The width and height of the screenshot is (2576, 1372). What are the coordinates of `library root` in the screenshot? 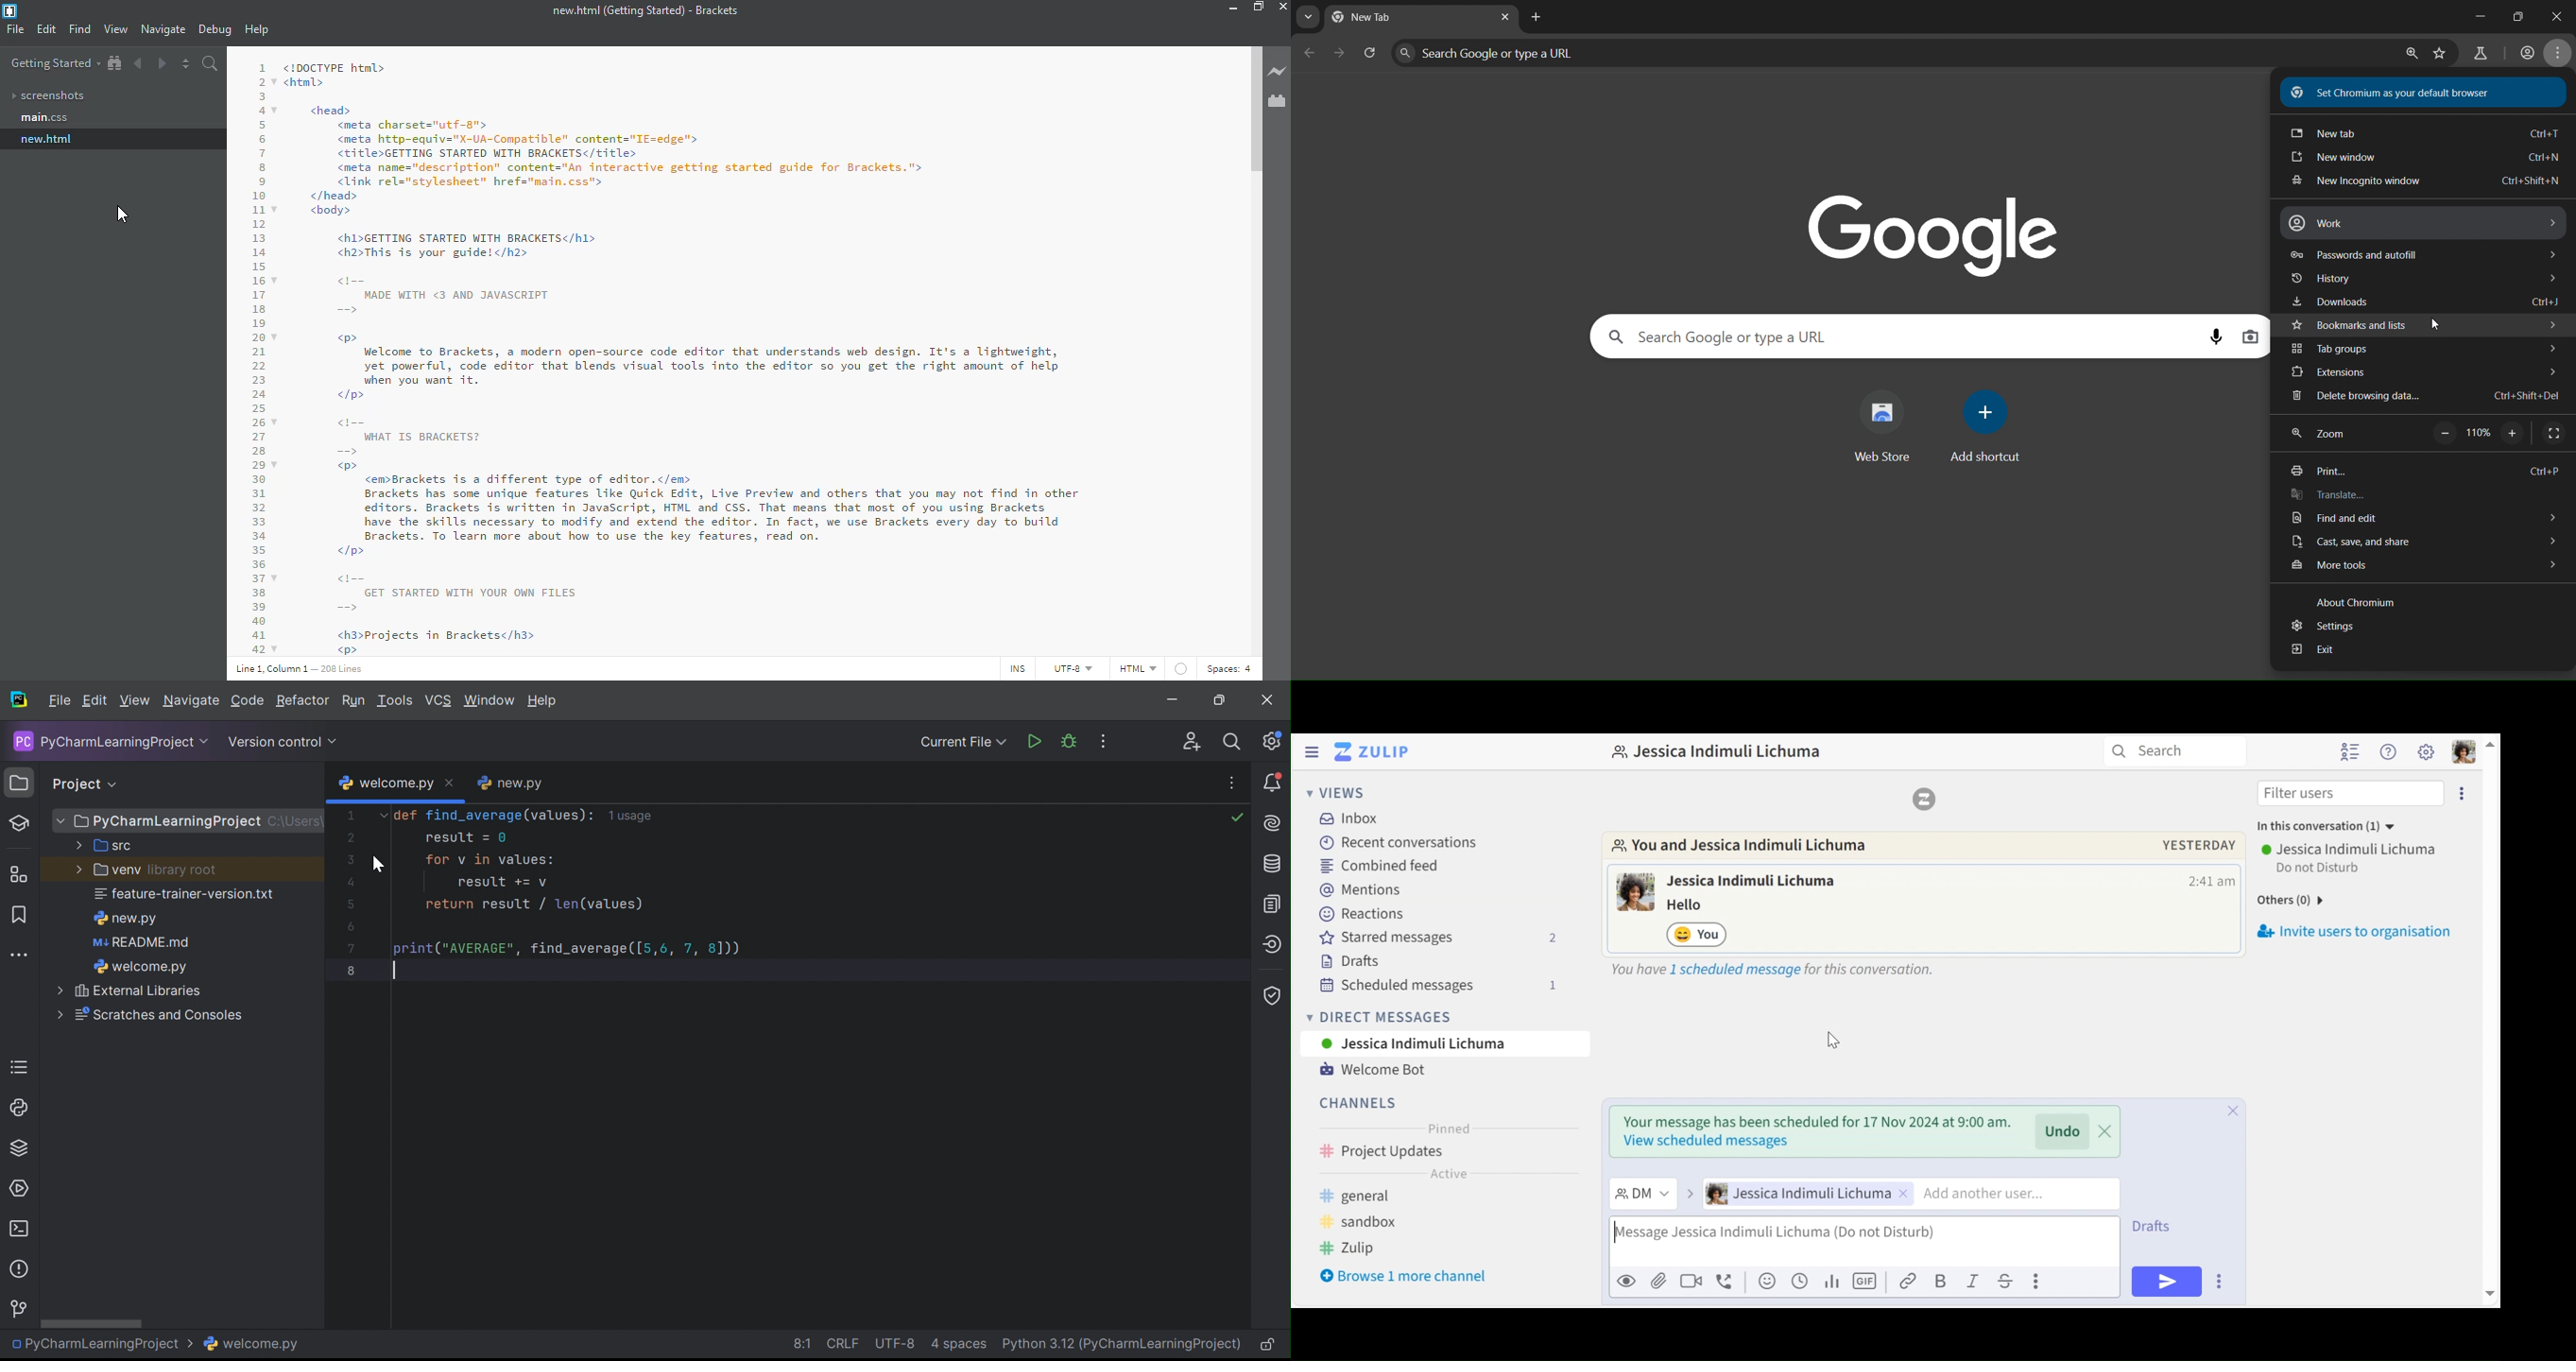 It's located at (179, 870).